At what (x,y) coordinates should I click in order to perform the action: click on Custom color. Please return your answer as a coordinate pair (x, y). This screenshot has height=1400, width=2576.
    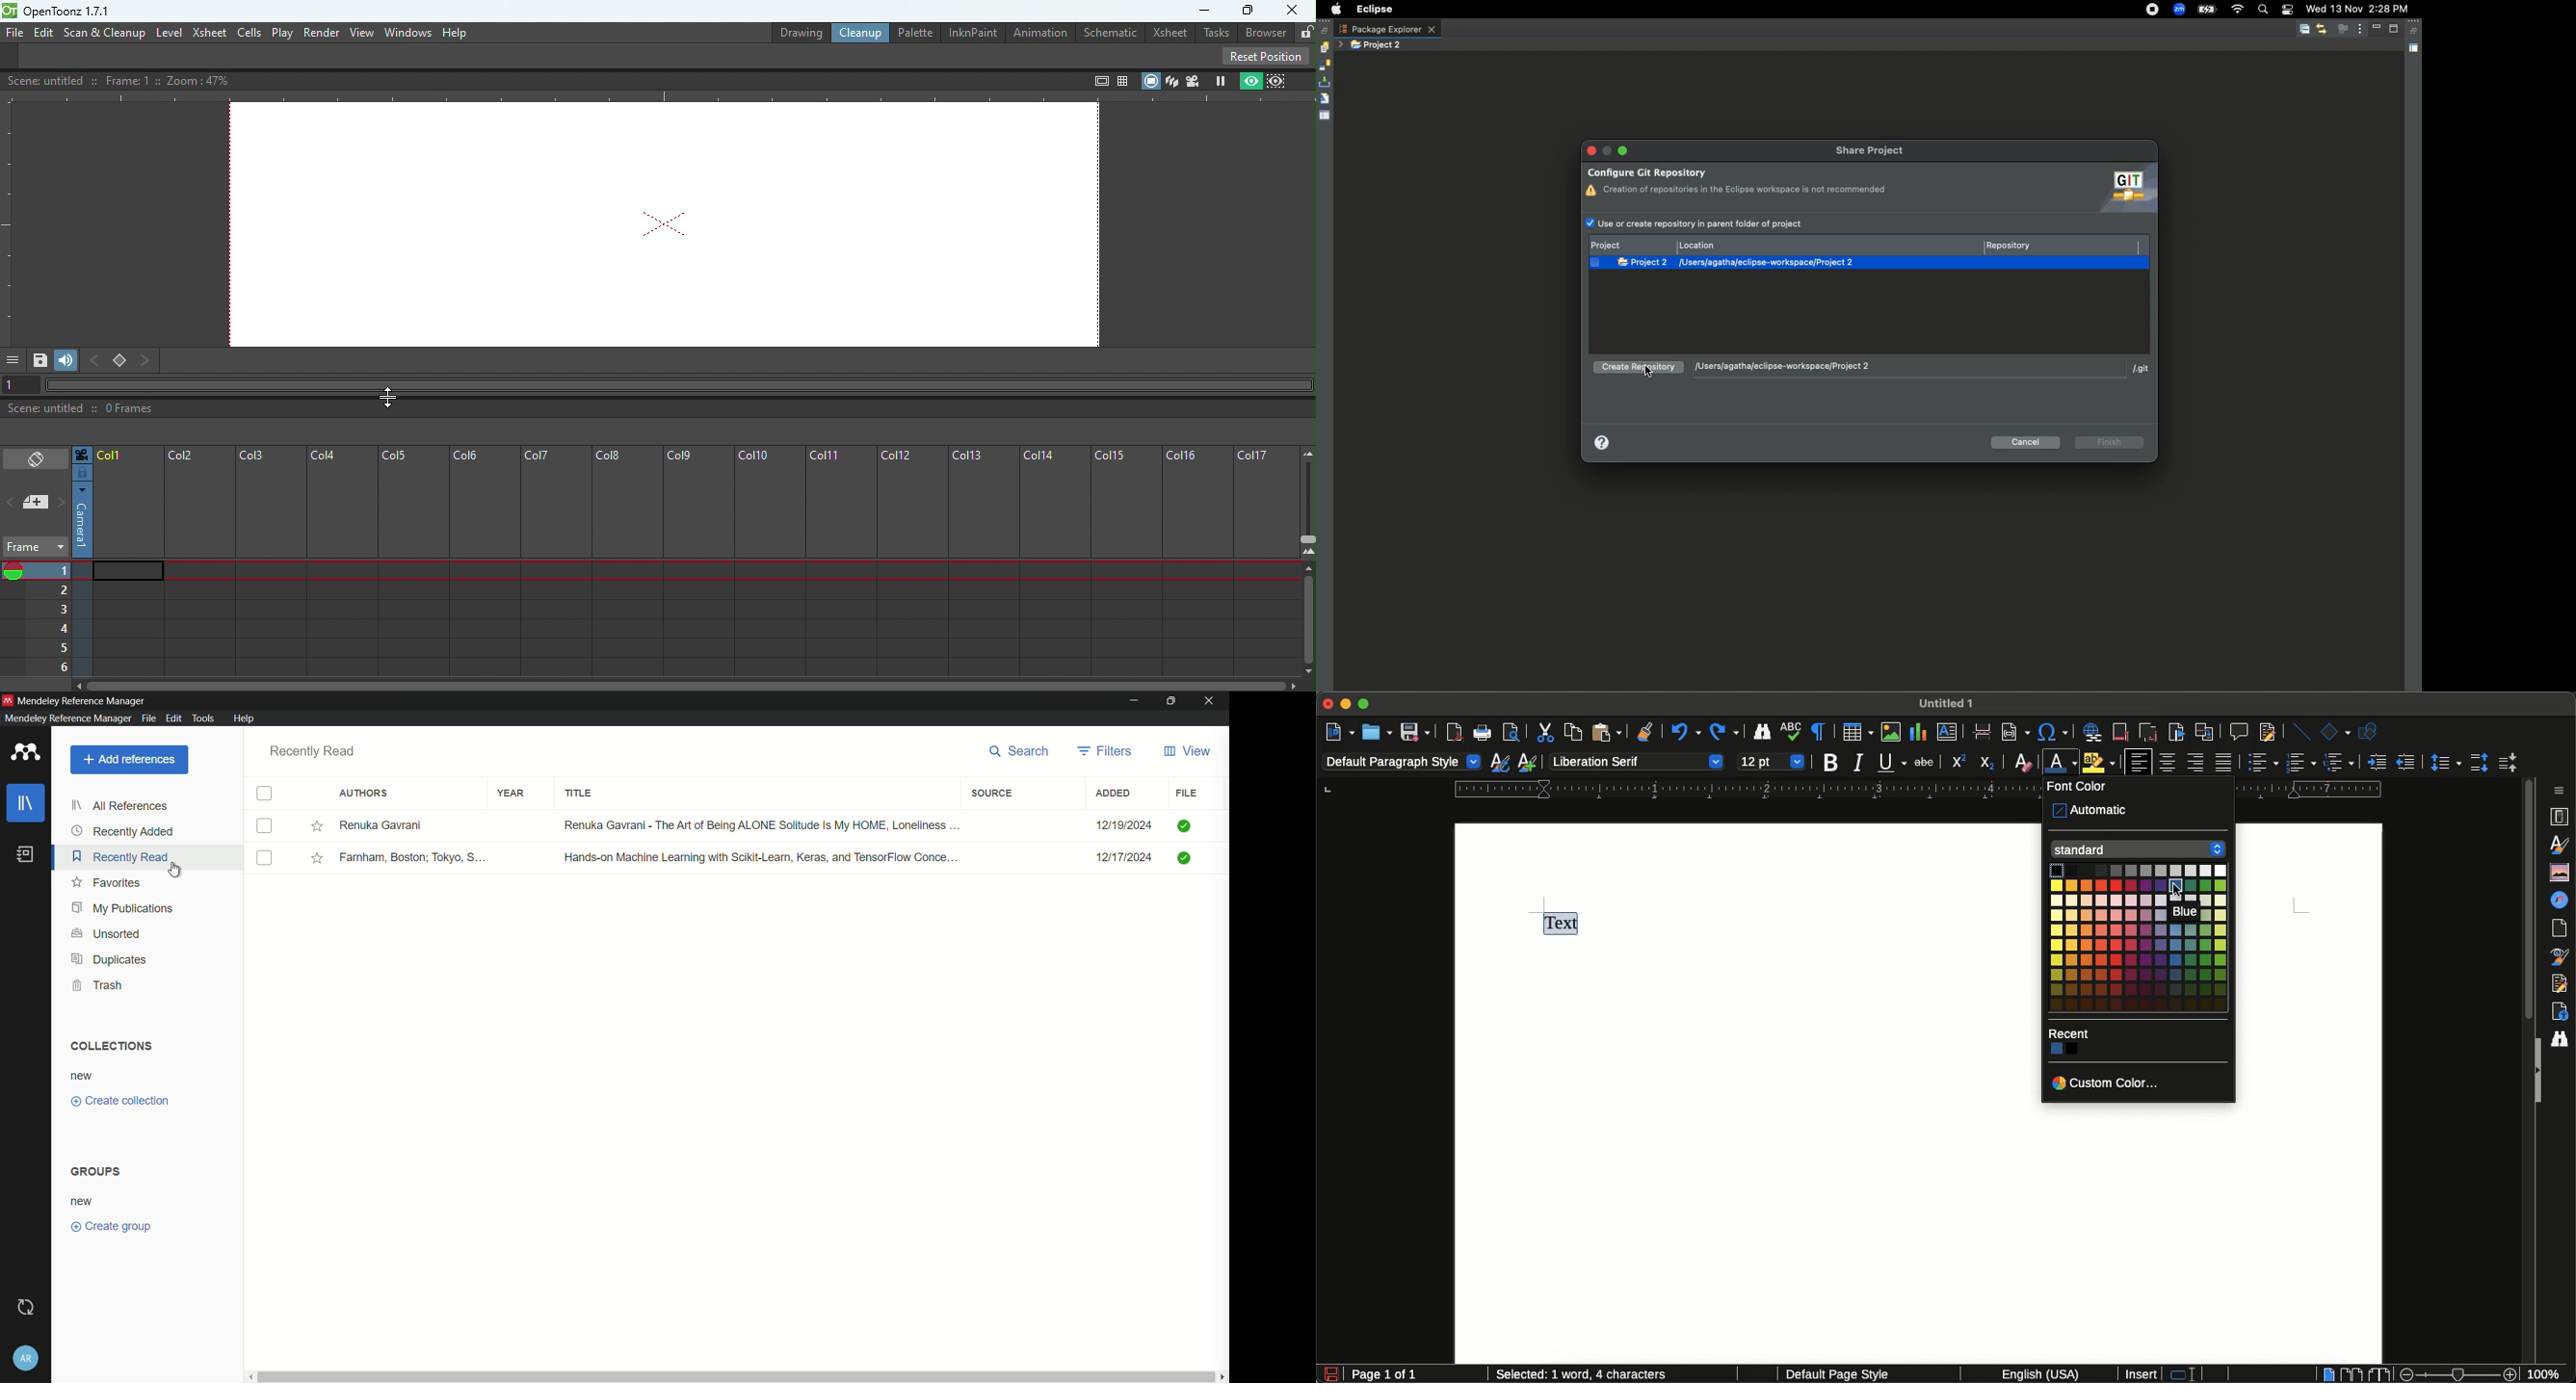
    Looking at the image, I should click on (2110, 1083).